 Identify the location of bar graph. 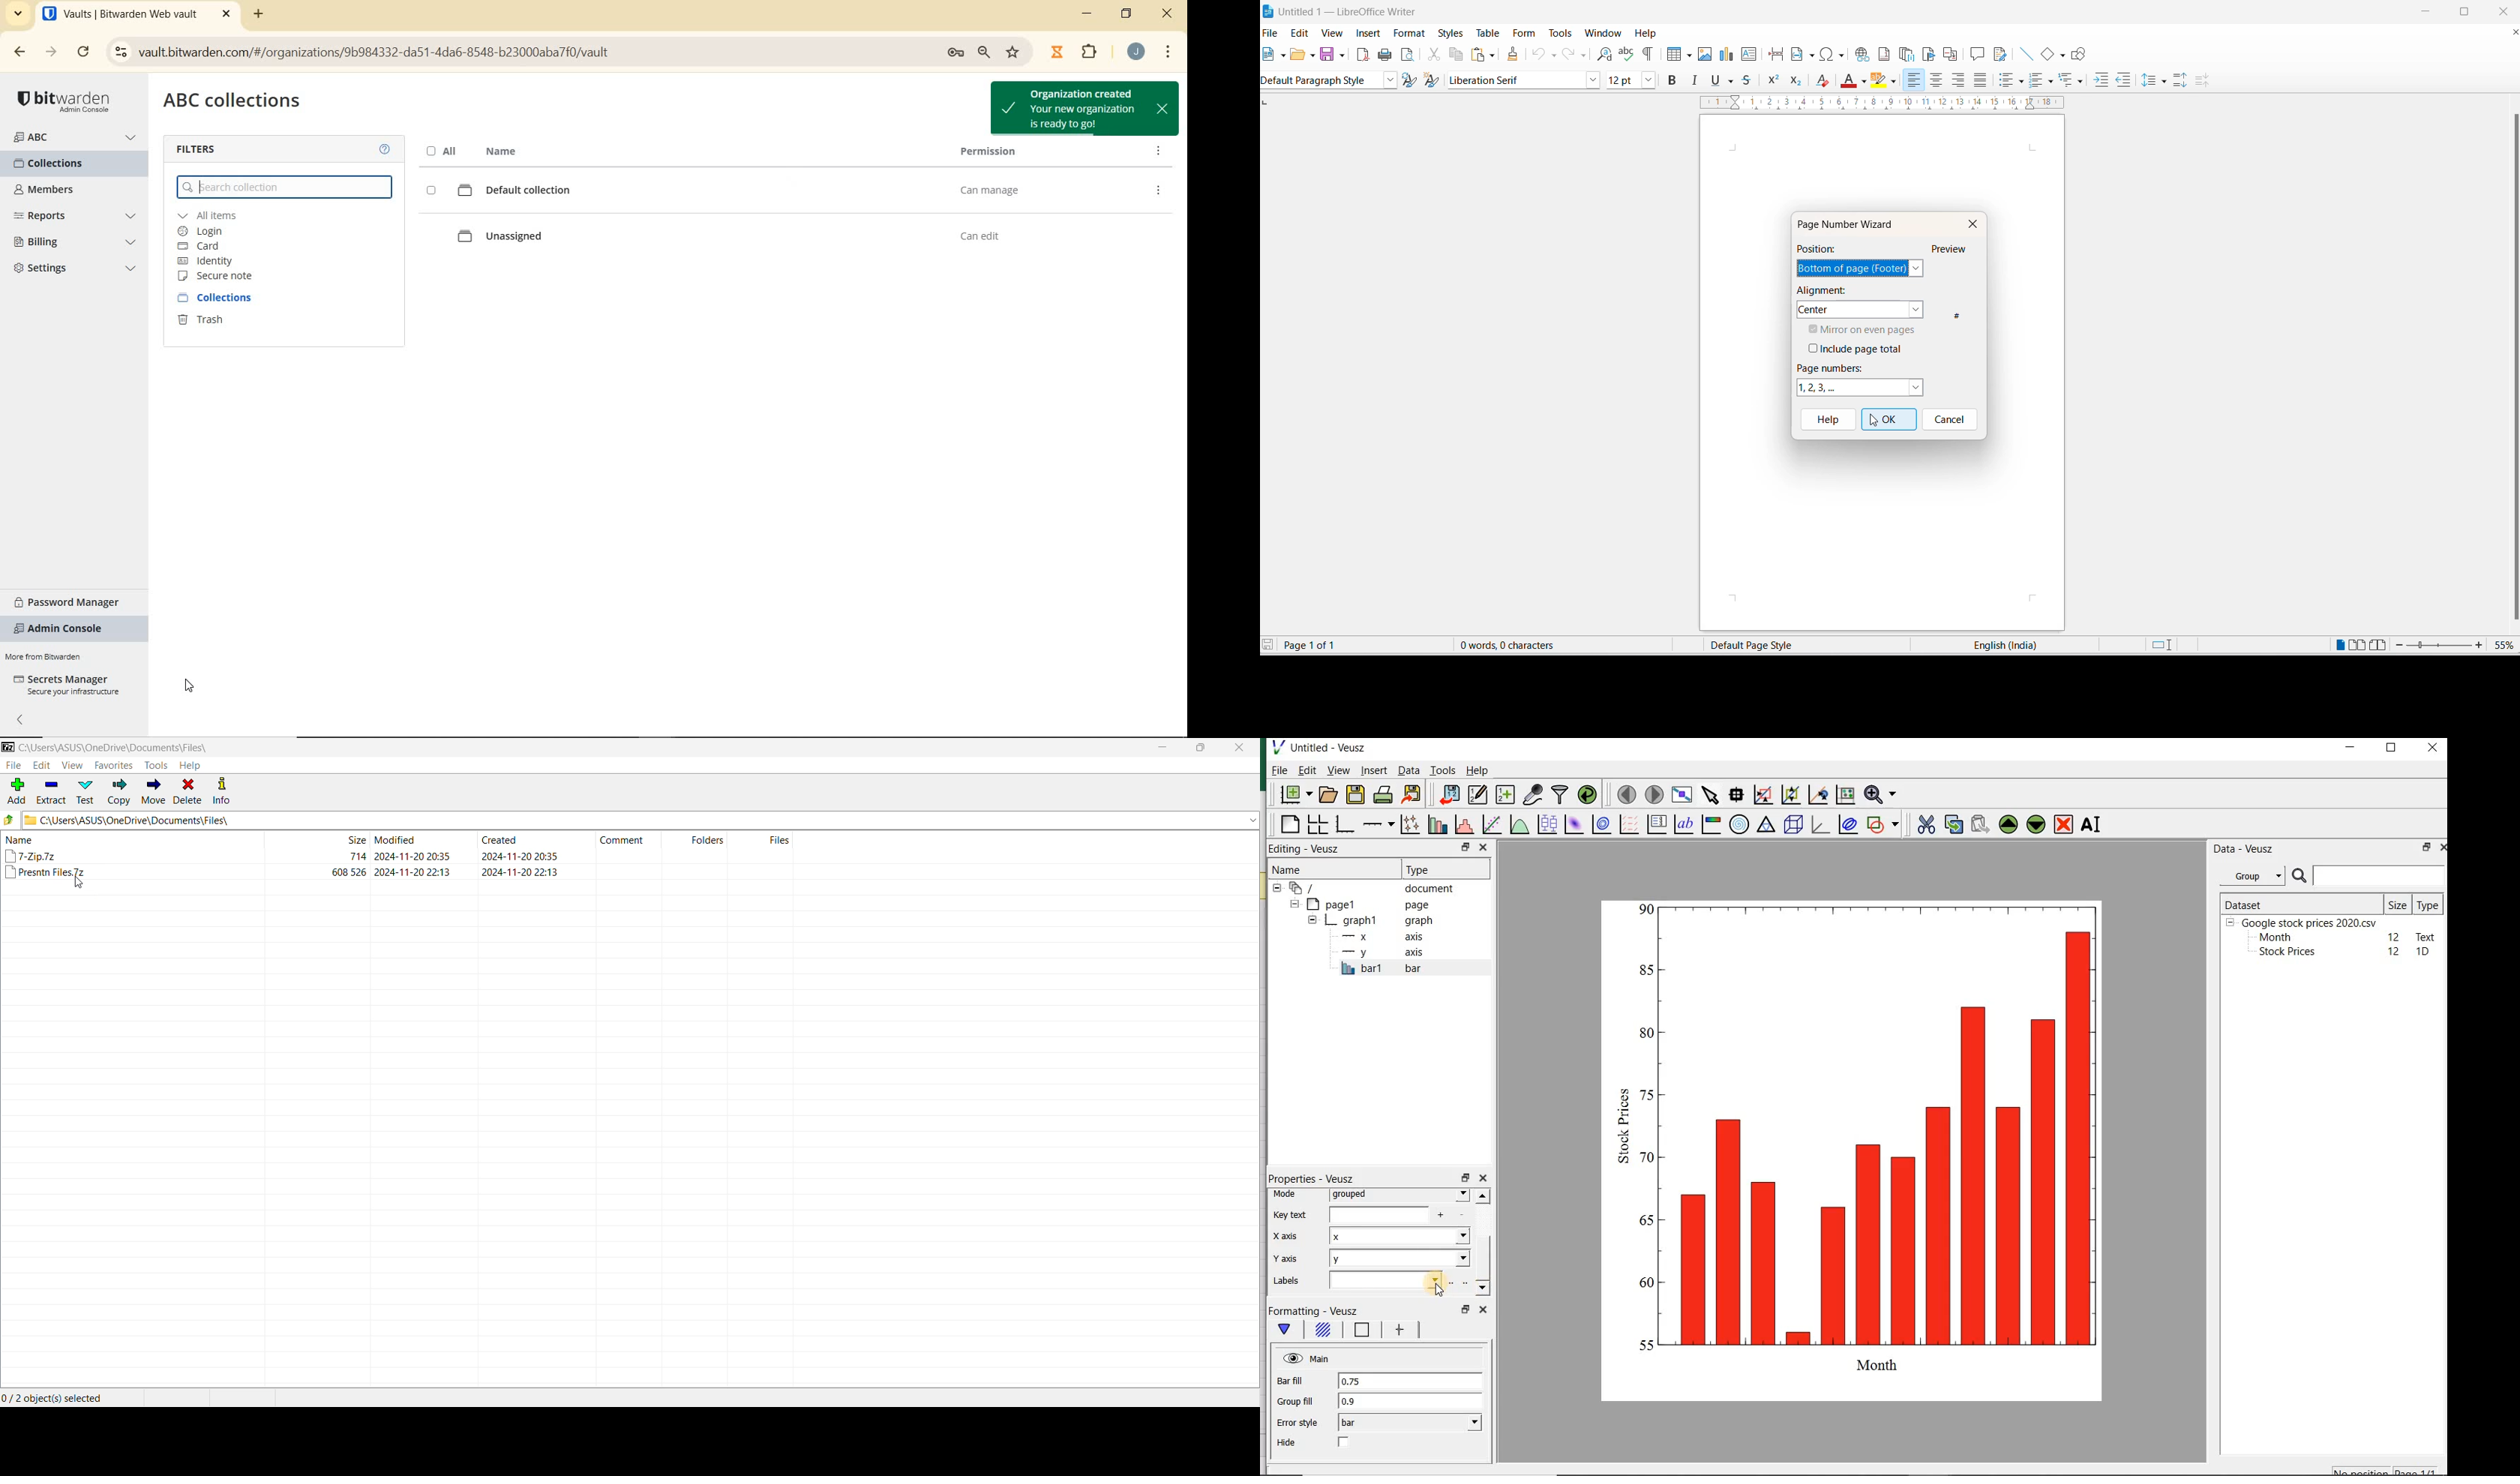
(1862, 1147).